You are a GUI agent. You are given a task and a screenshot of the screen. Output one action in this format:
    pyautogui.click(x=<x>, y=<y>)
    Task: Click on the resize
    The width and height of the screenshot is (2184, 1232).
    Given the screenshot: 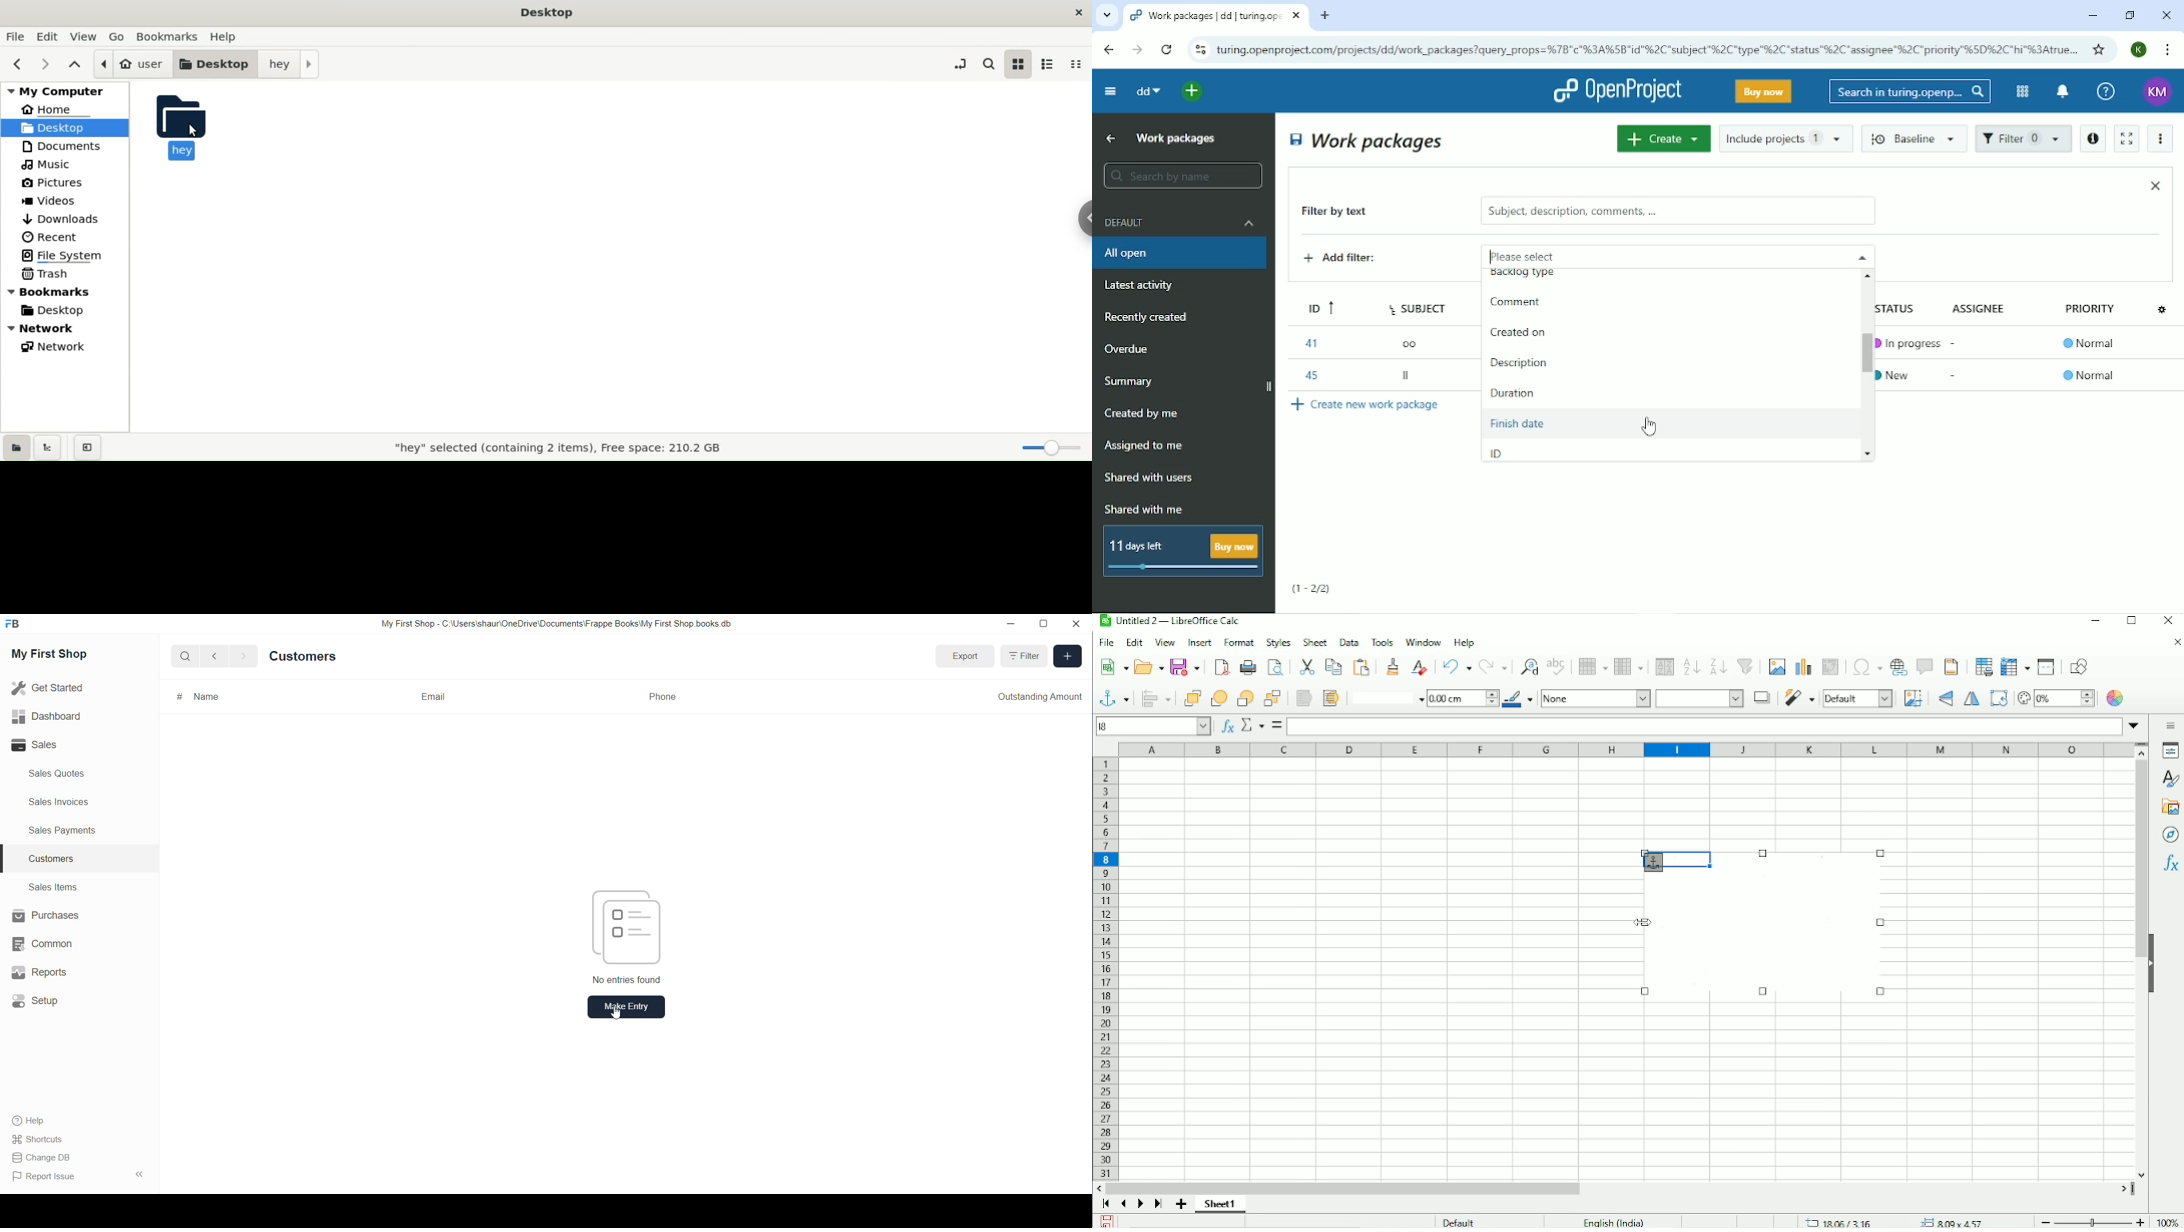 What is the action you would take?
    pyautogui.click(x=1045, y=625)
    